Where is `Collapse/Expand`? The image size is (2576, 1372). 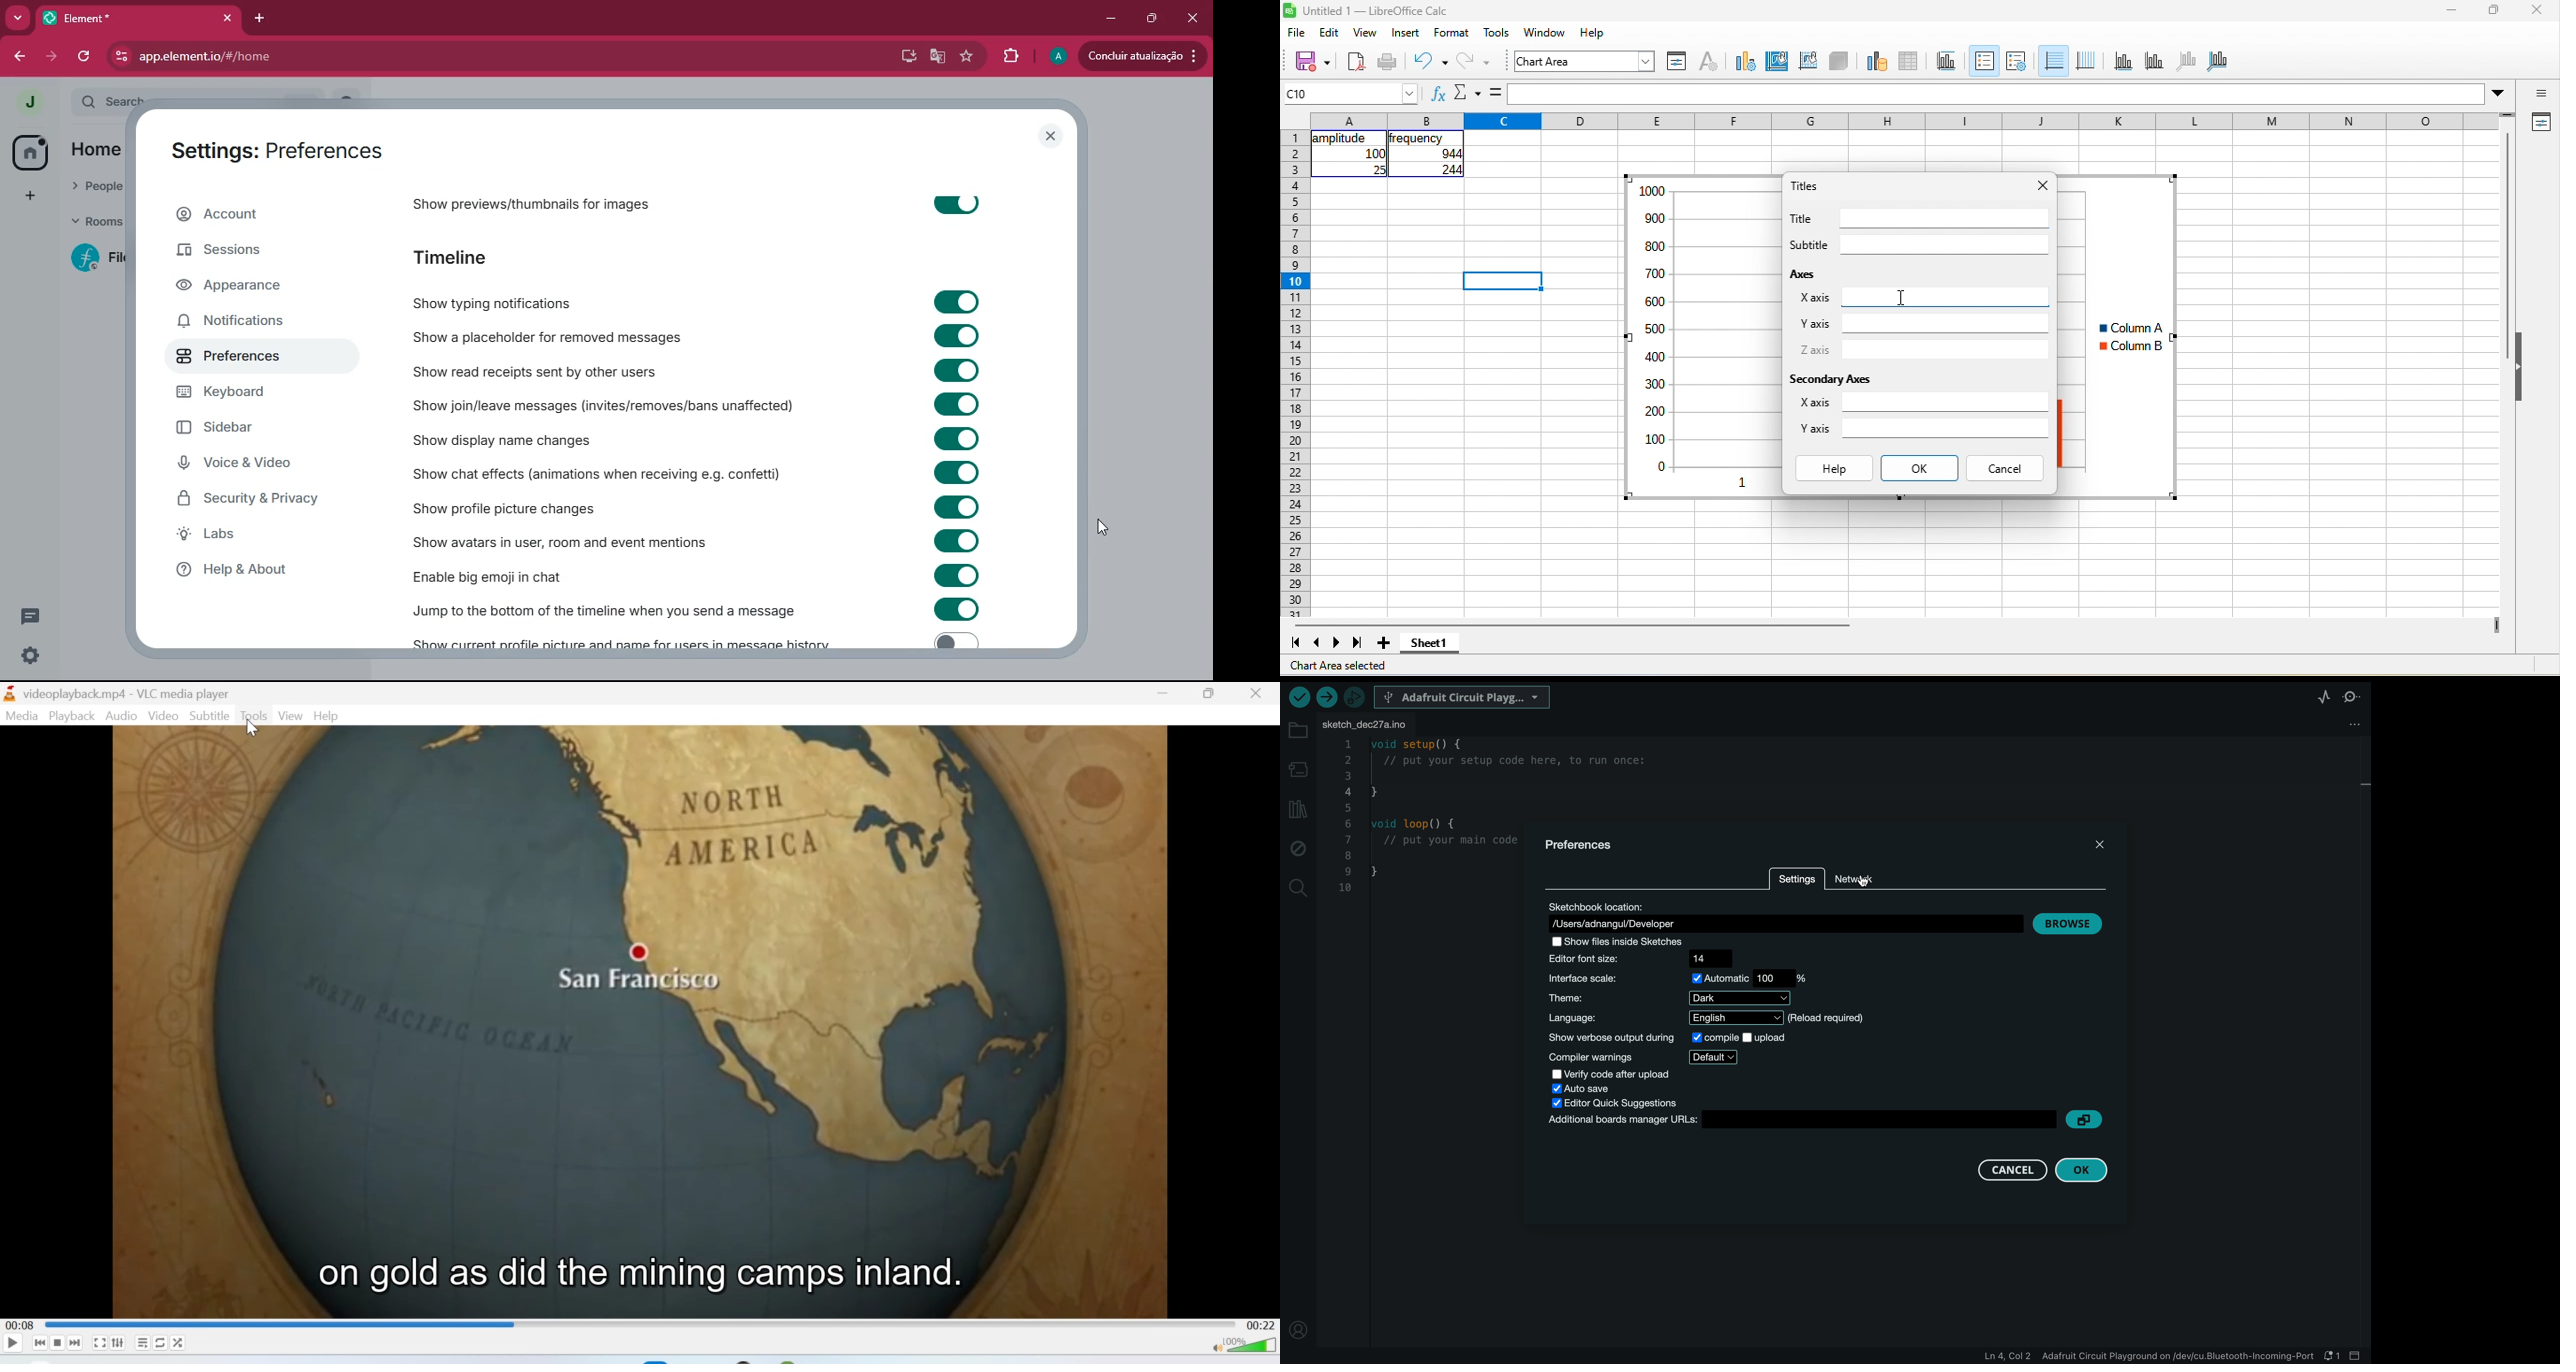
Collapse/Expand is located at coordinates (2519, 366).